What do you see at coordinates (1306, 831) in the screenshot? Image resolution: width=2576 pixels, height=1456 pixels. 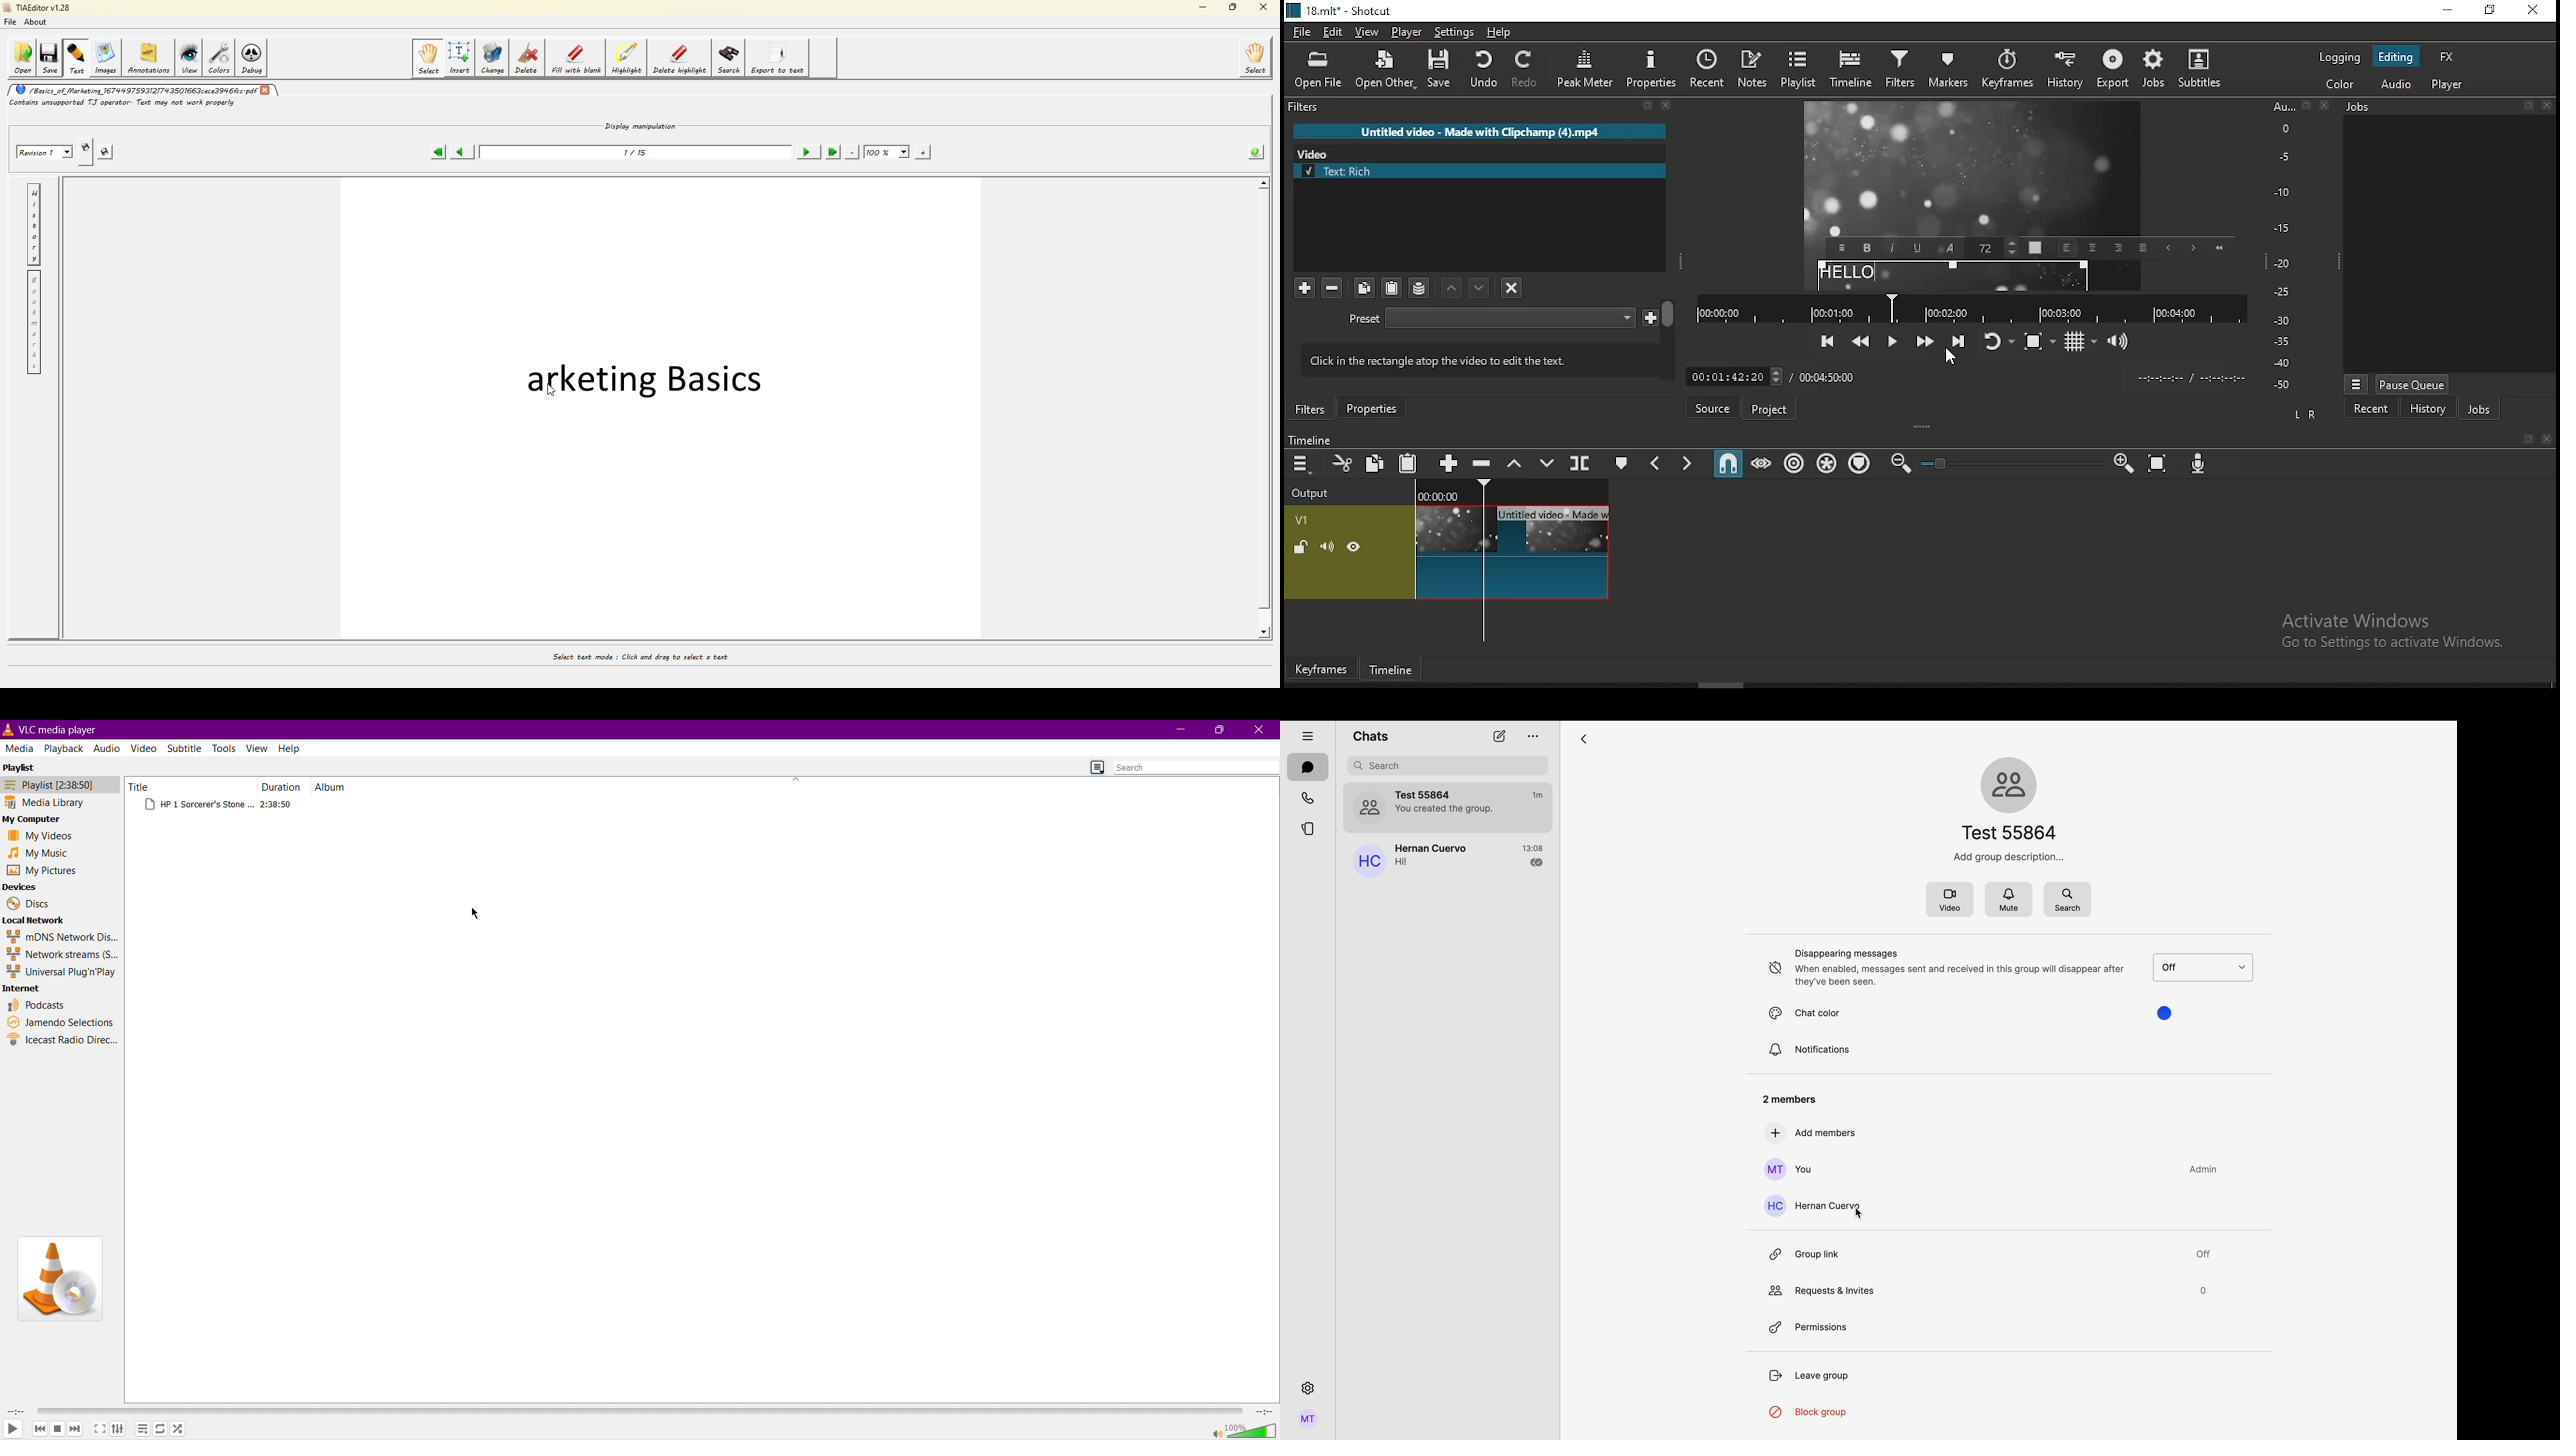 I see `stories` at bounding box center [1306, 831].